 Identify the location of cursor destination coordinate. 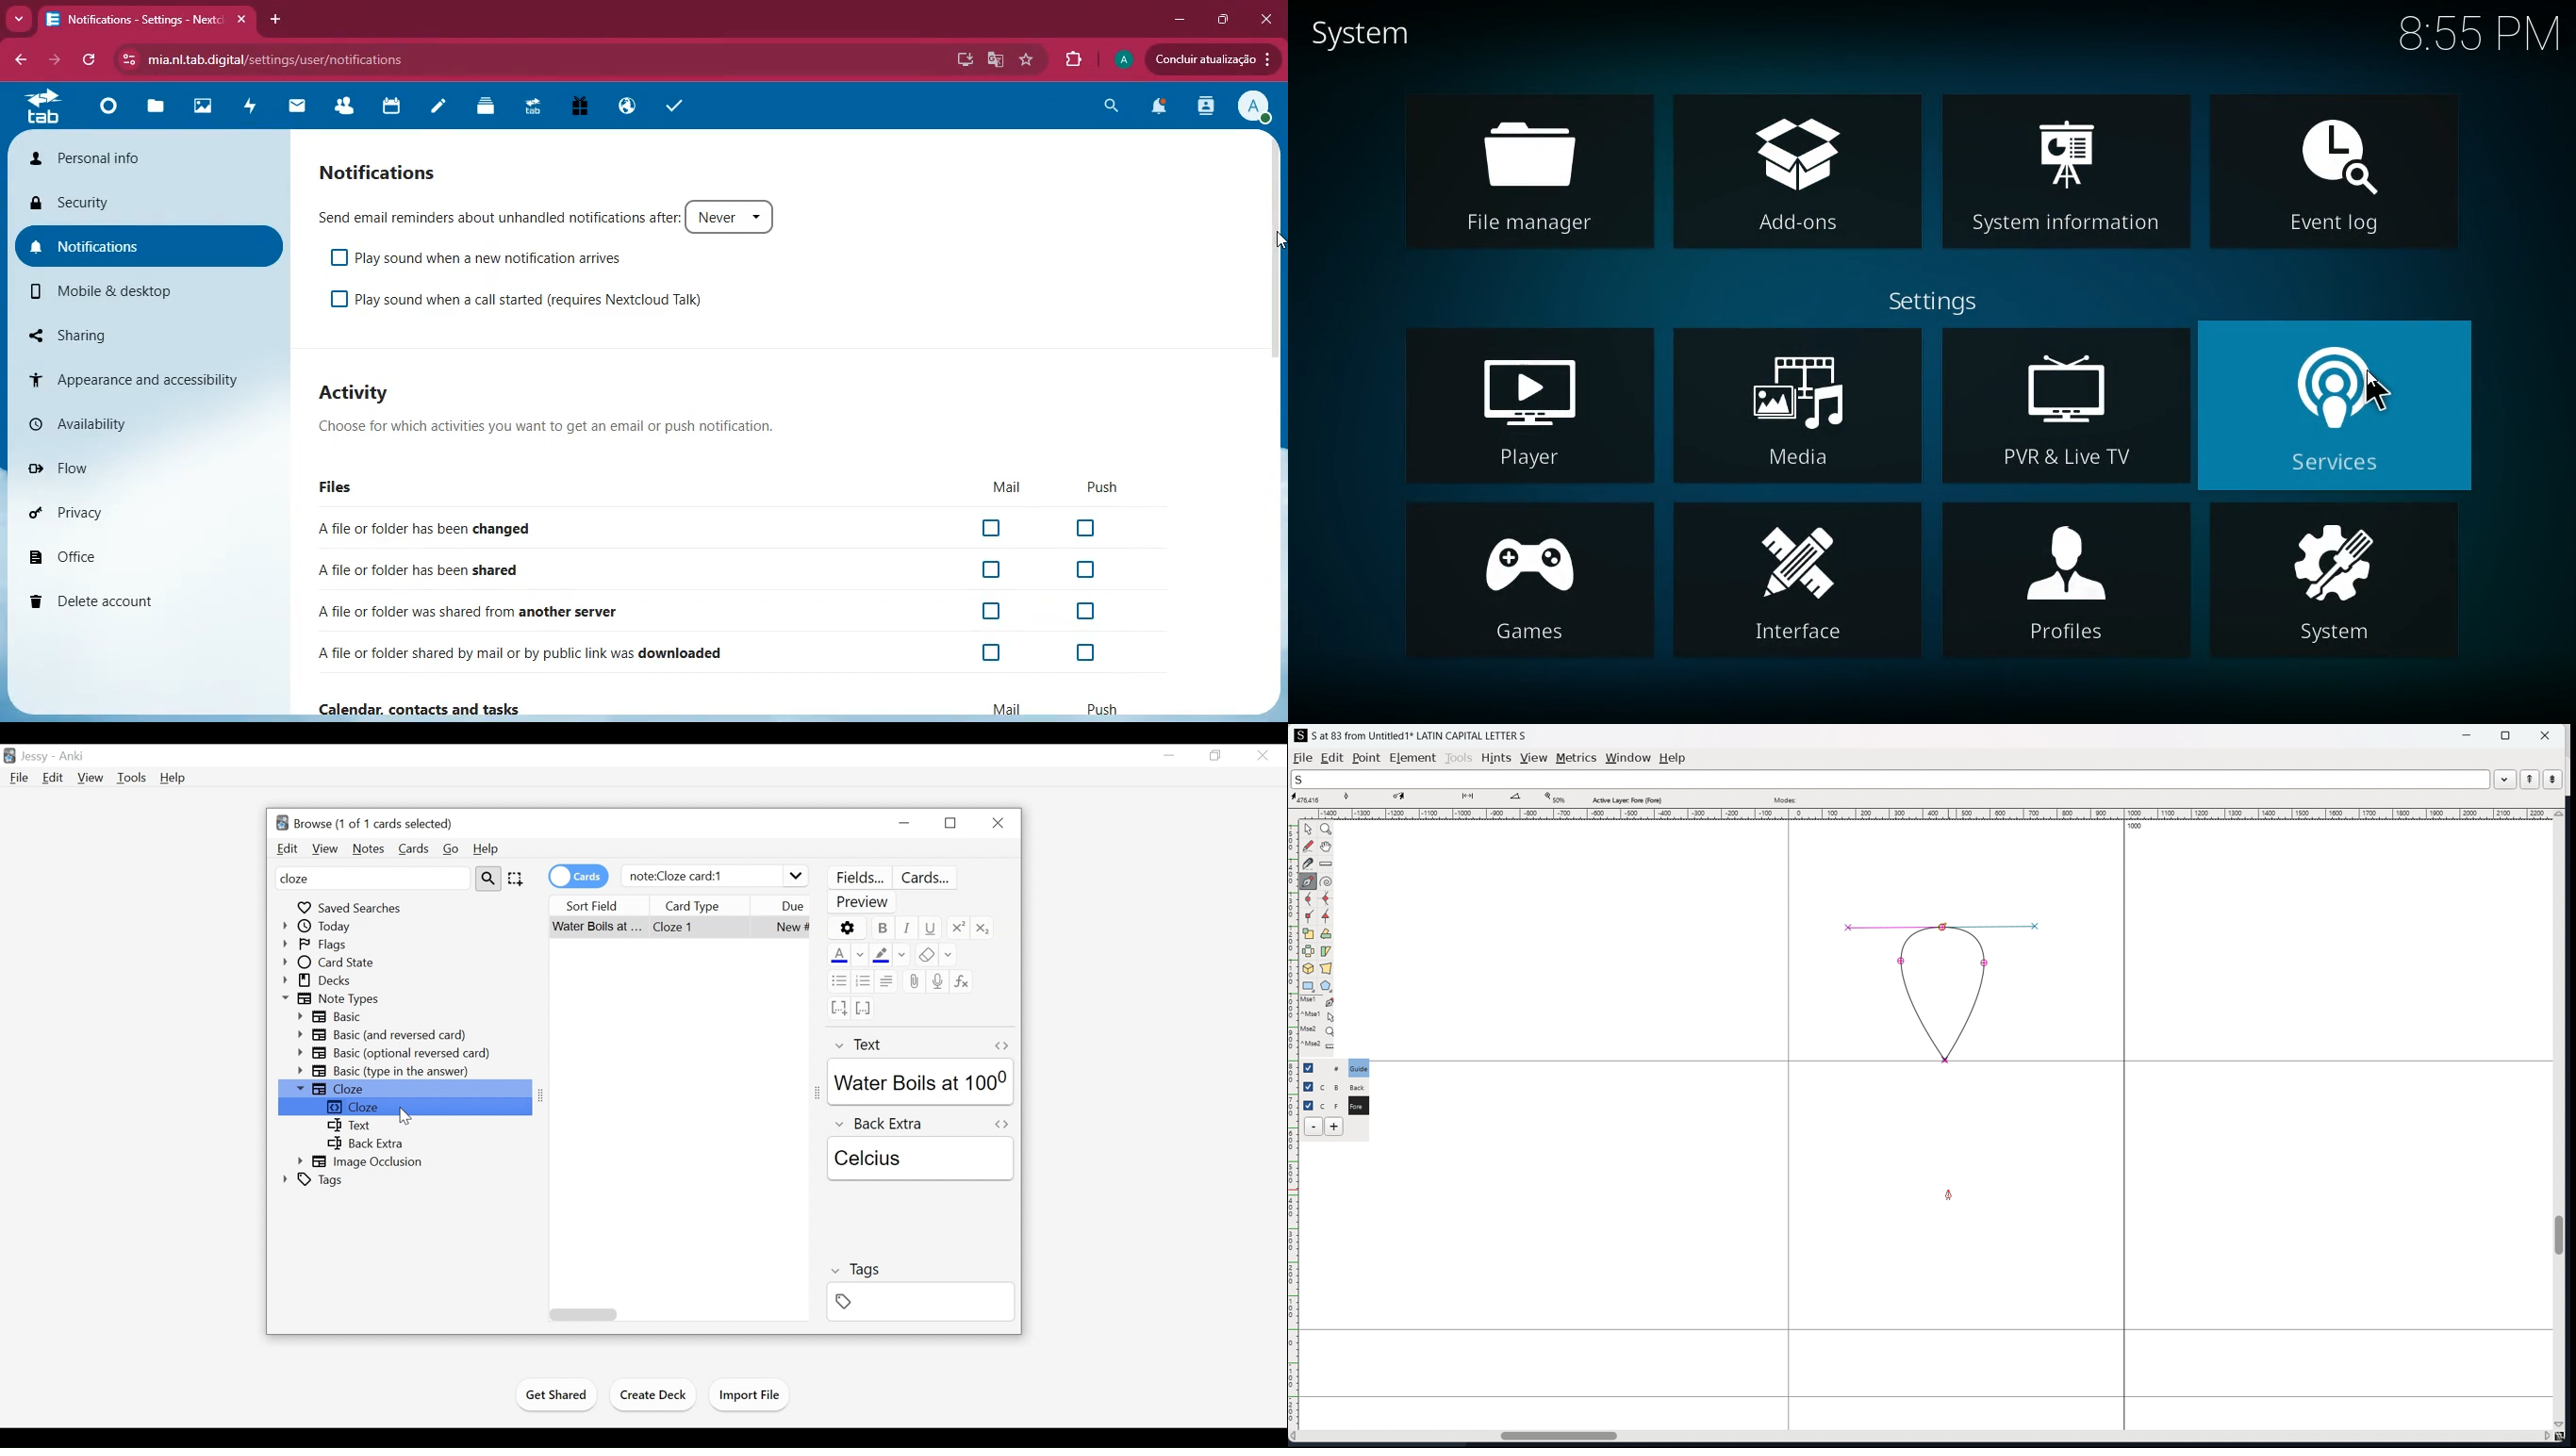
(1415, 798).